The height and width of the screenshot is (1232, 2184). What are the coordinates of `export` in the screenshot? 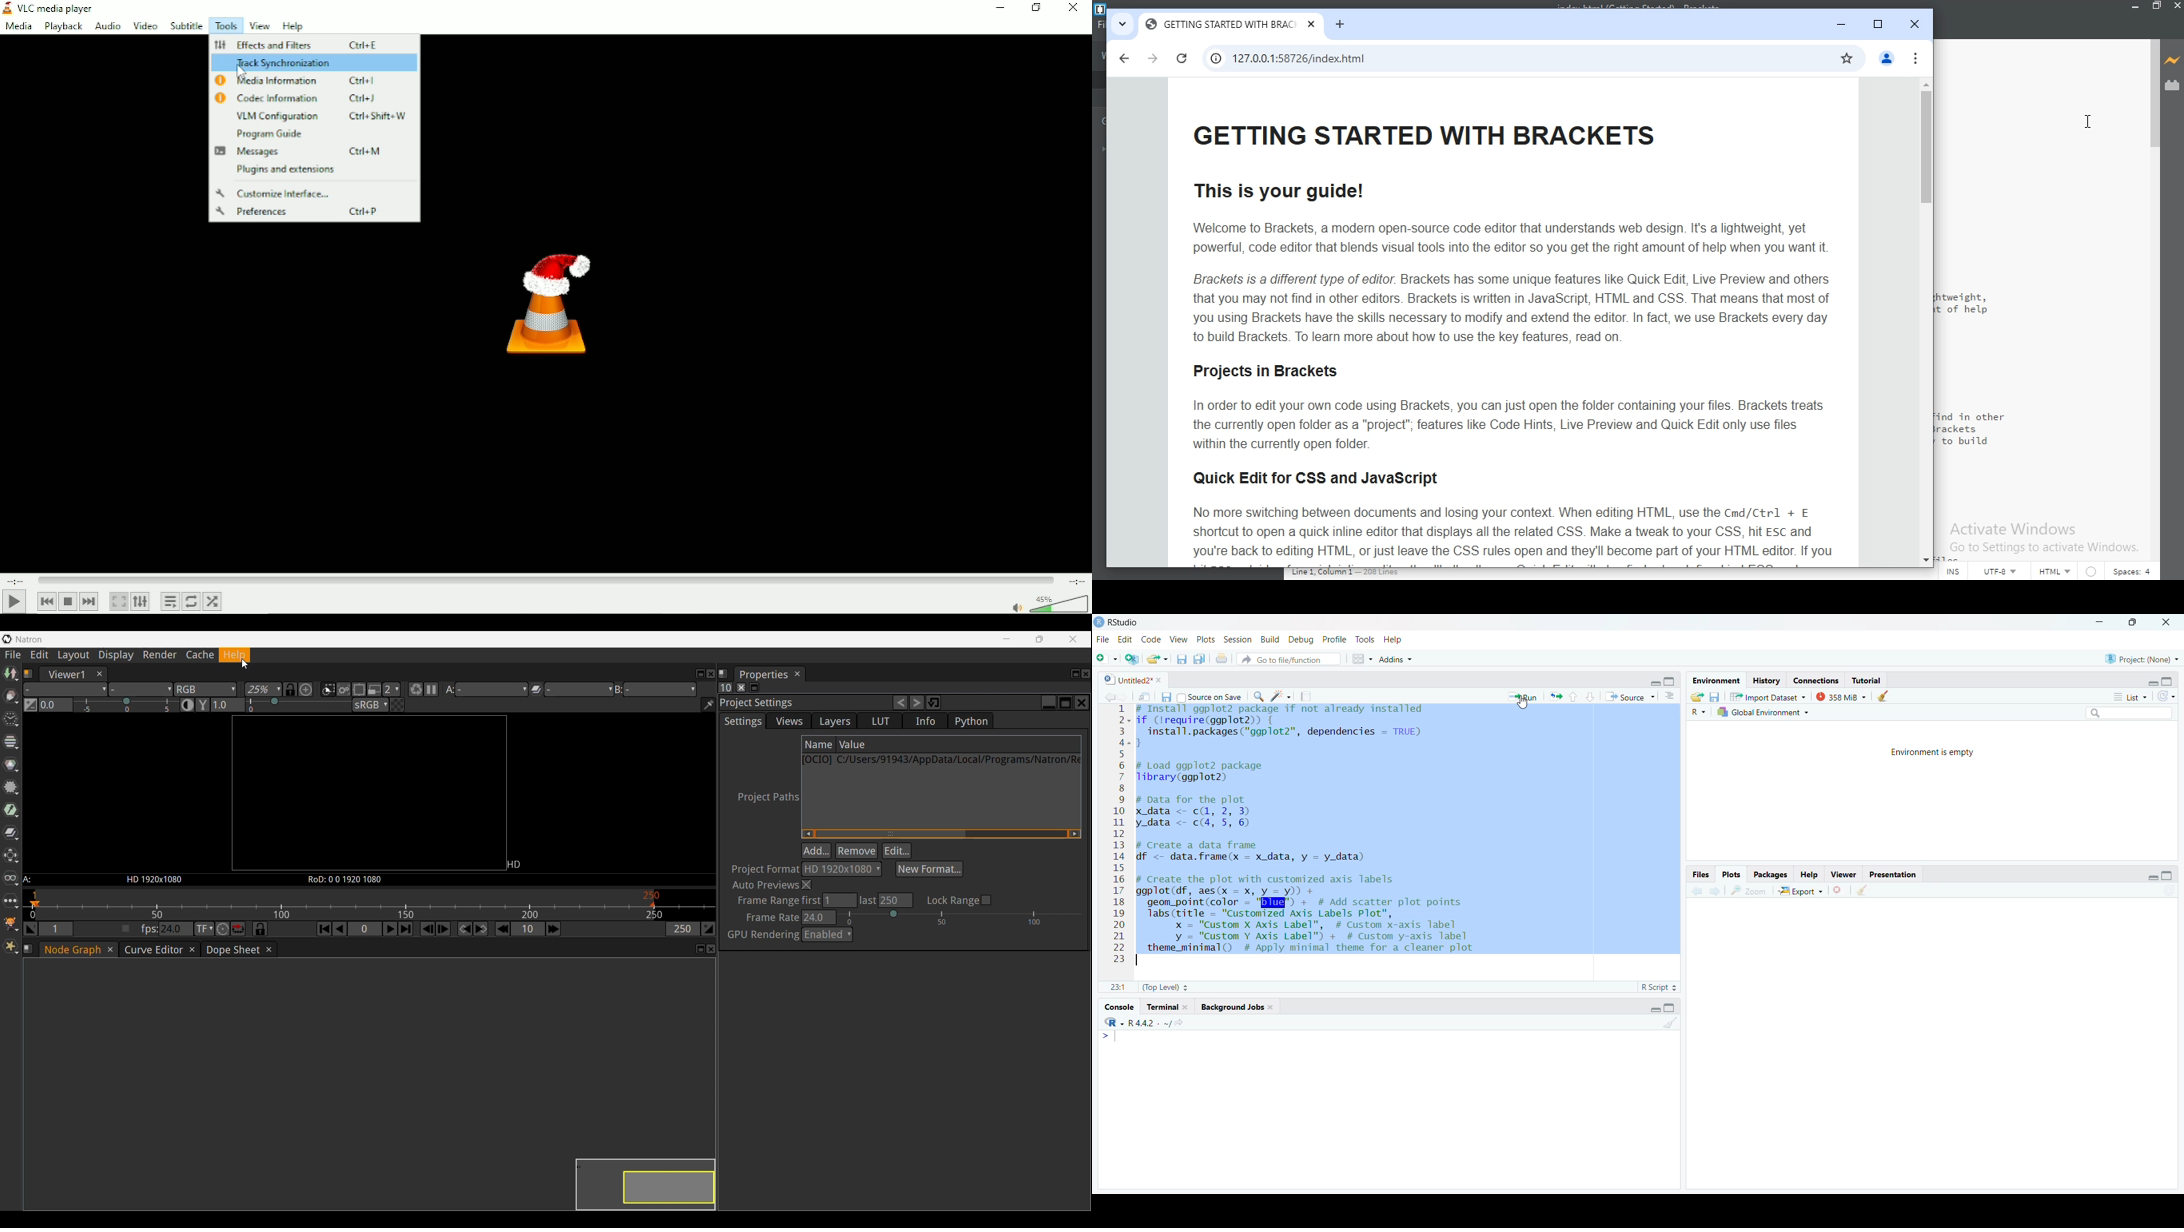 It's located at (1157, 660).